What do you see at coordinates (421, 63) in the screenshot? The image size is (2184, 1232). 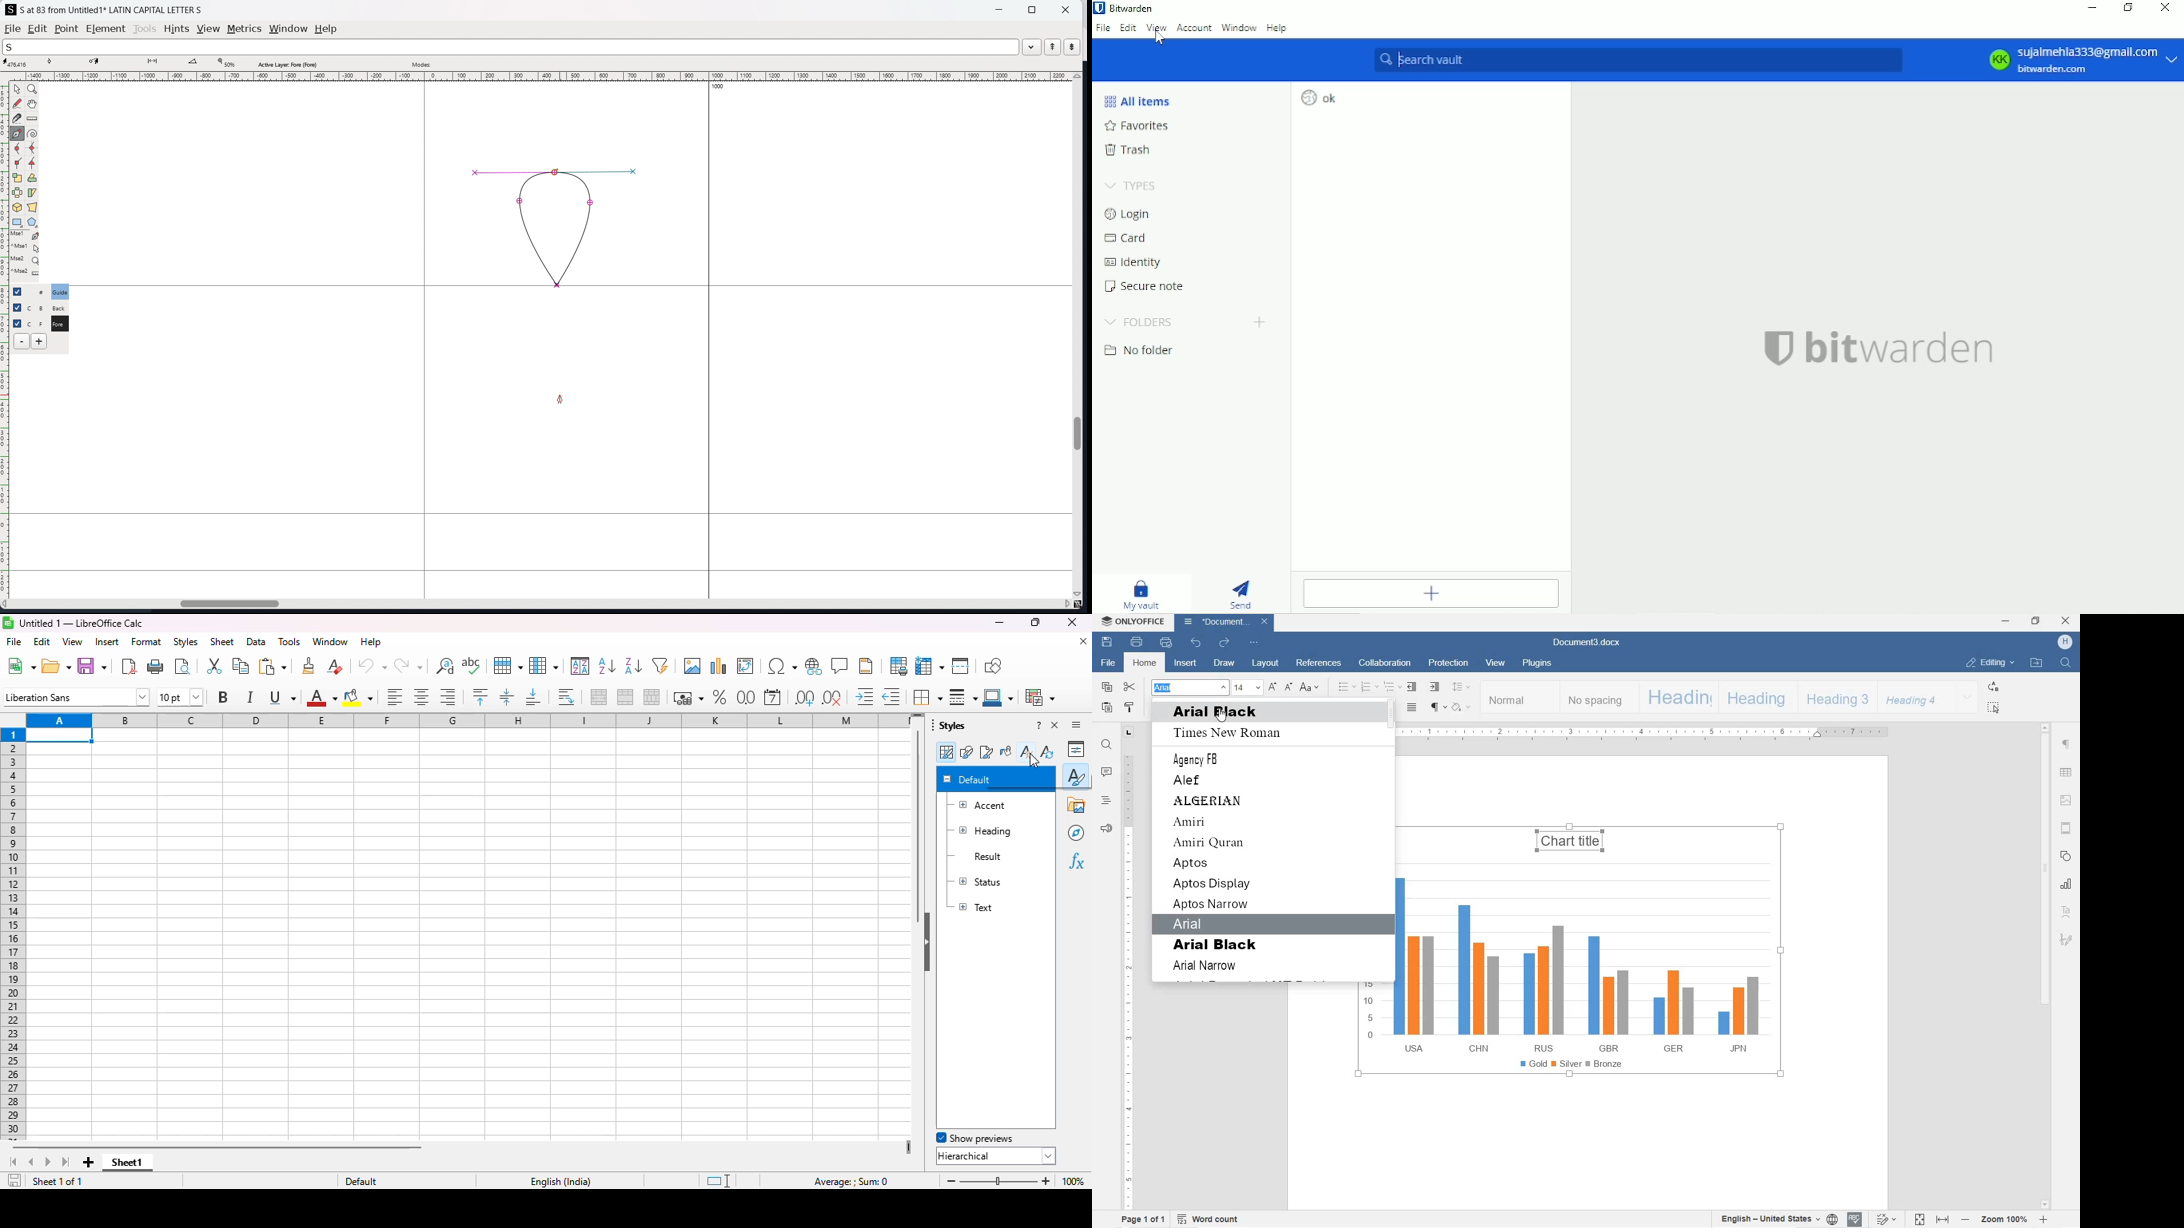 I see `modes` at bounding box center [421, 63].